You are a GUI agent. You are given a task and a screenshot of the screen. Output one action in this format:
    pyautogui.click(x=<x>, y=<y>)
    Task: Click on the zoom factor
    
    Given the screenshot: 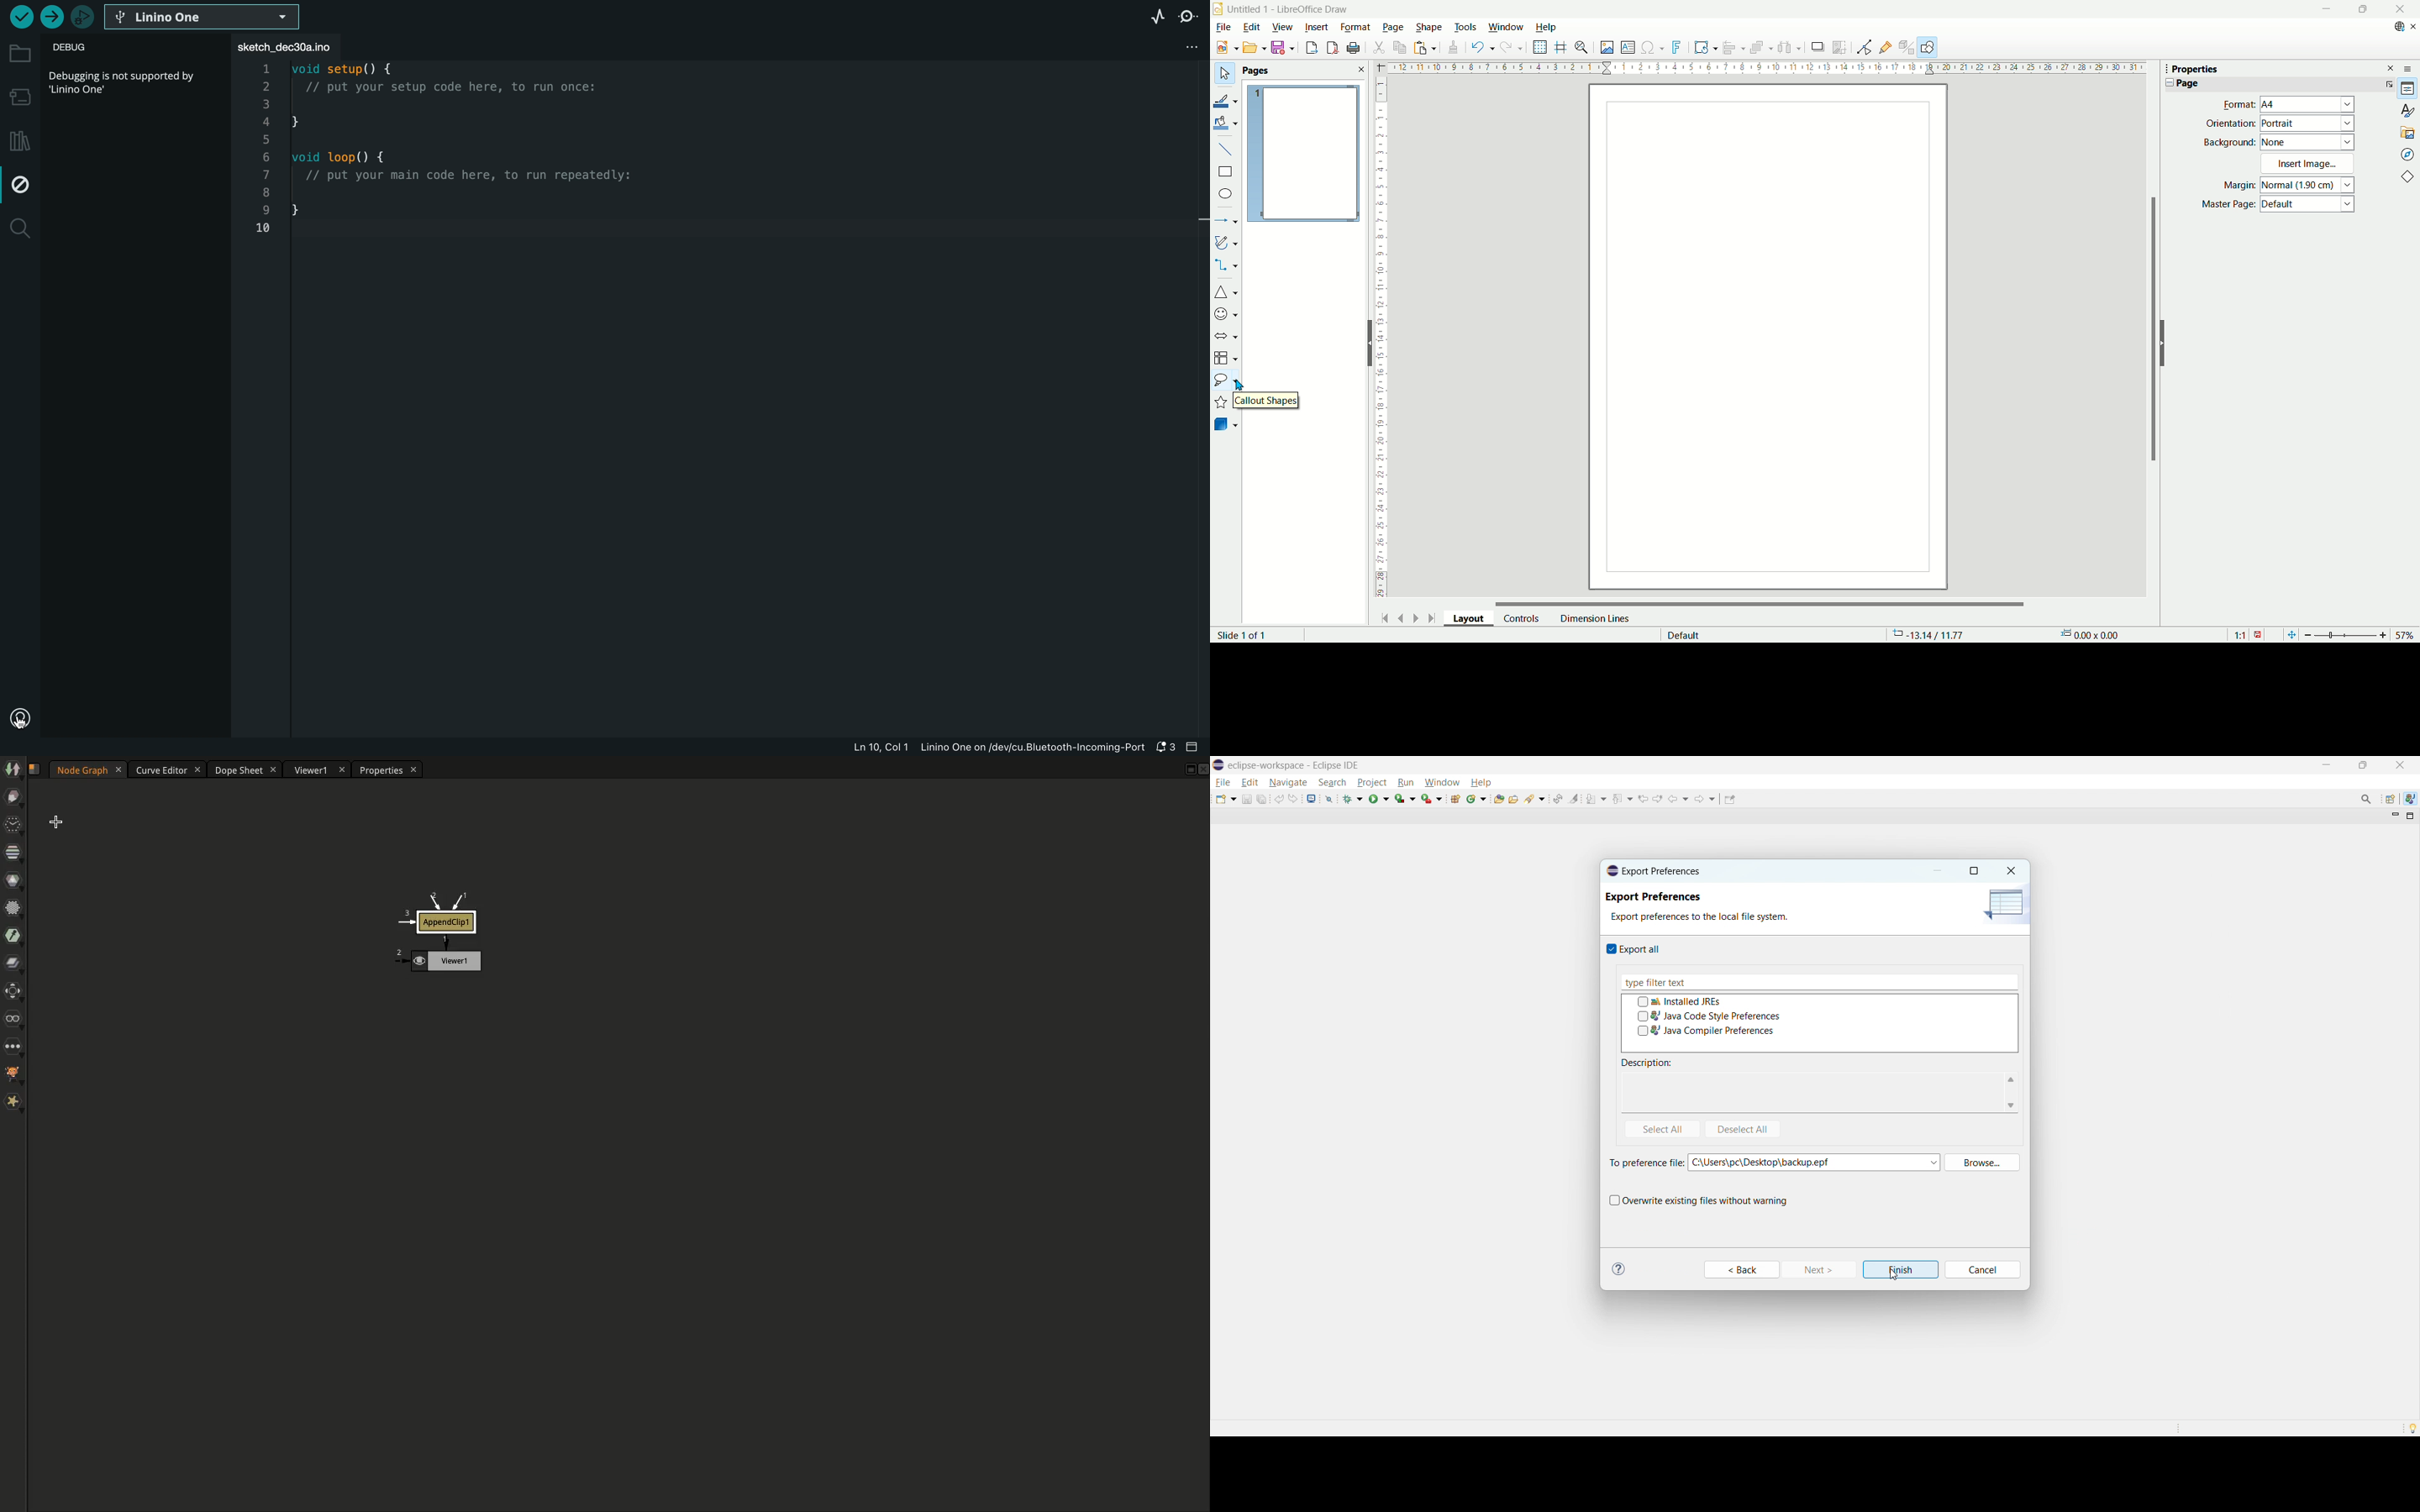 What is the action you would take?
    pyautogui.click(x=2359, y=634)
    